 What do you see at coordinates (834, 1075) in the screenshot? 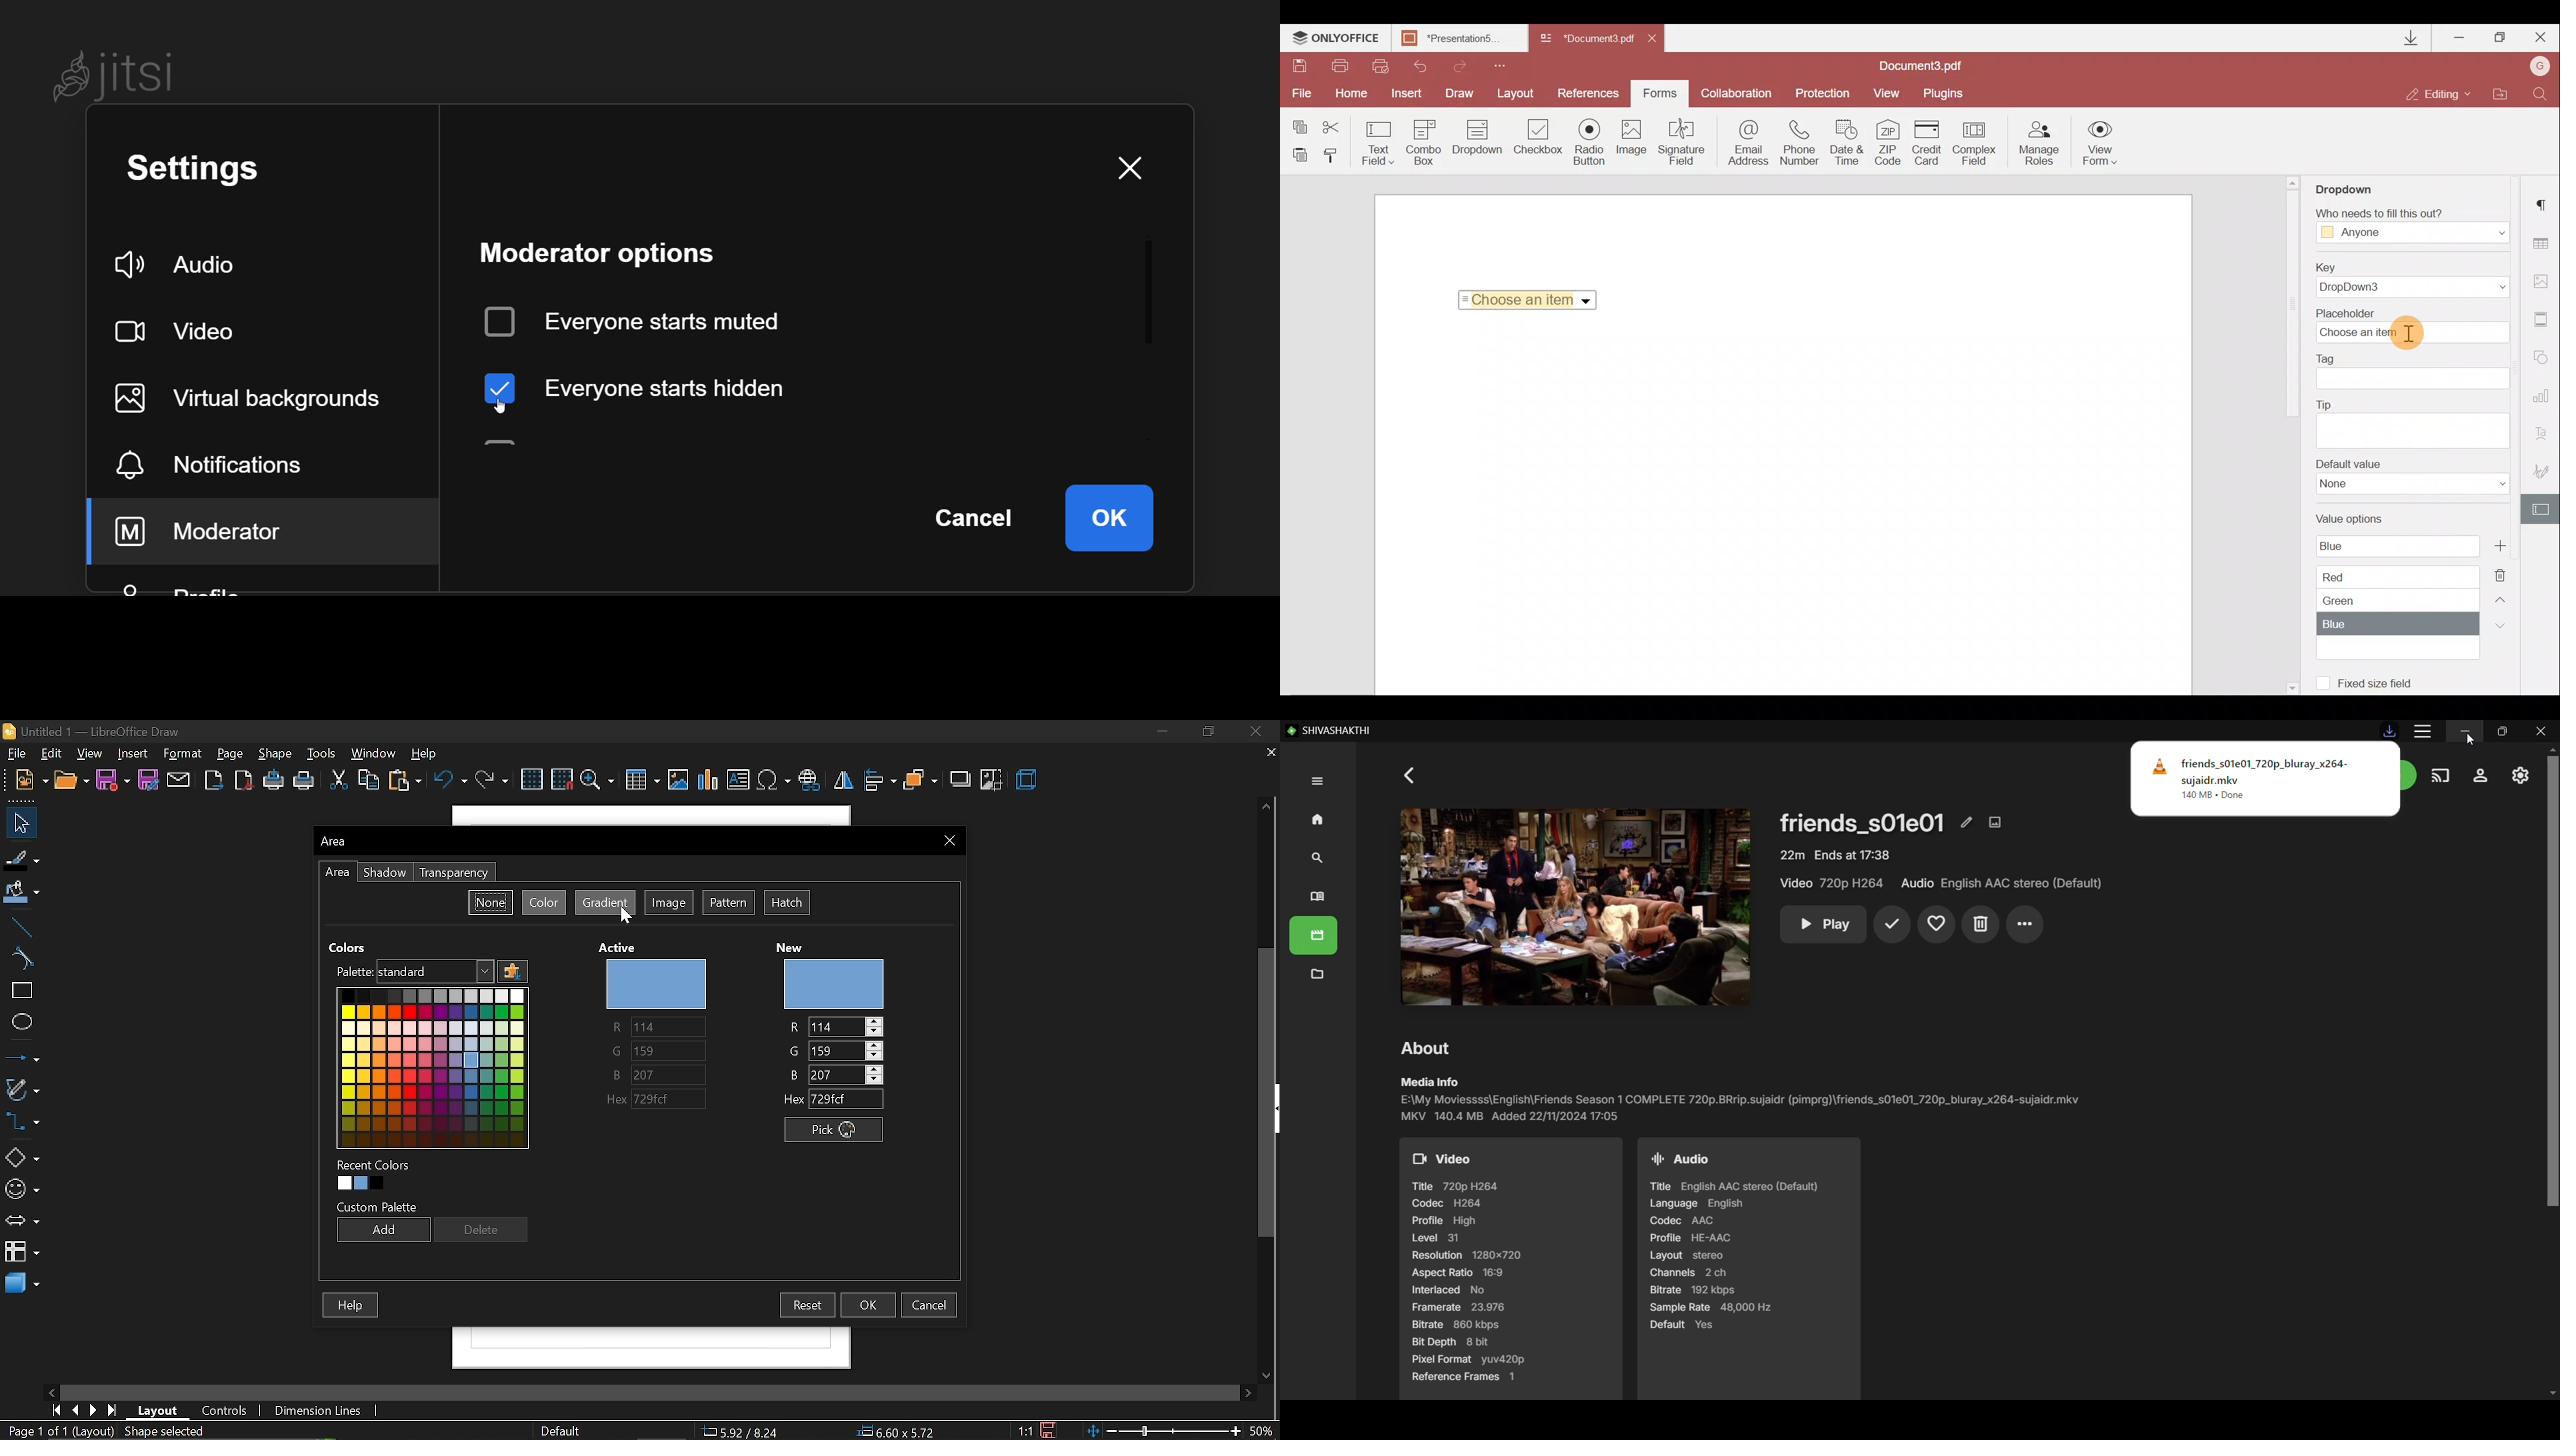
I see `new B` at bounding box center [834, 1075].